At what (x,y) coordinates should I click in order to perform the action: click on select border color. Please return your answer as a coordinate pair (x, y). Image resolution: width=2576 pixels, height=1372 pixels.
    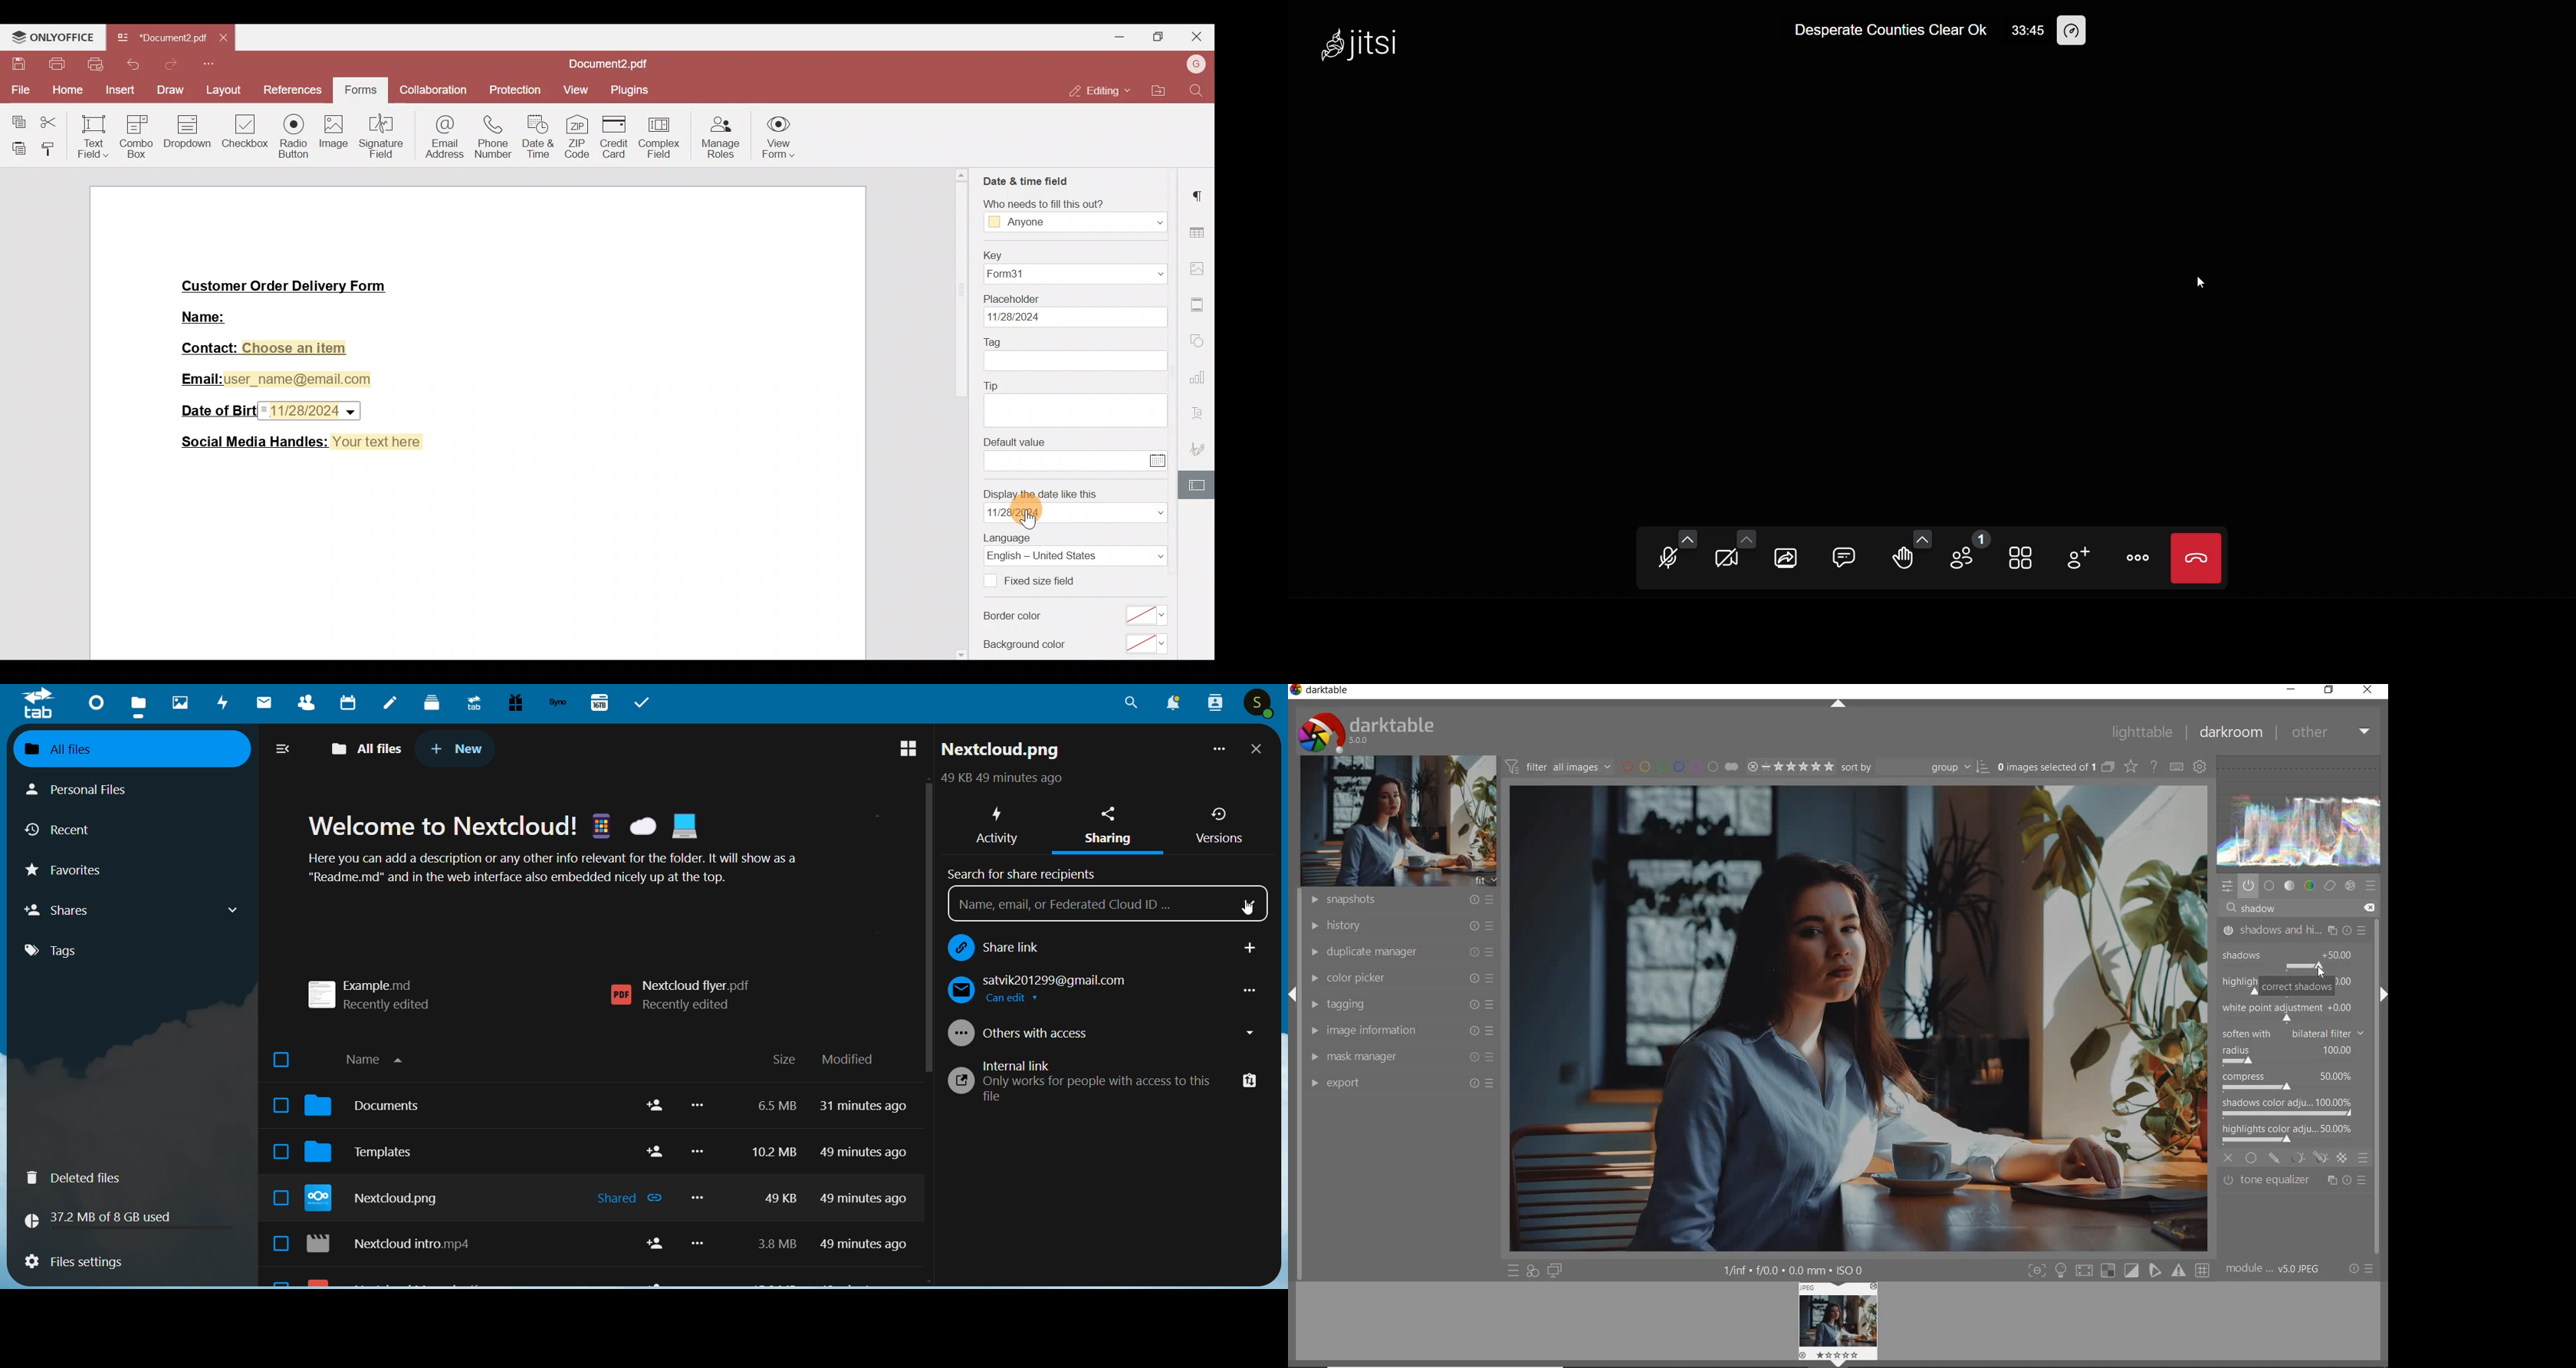
    Looking at the image, I should click on (1147, 614).